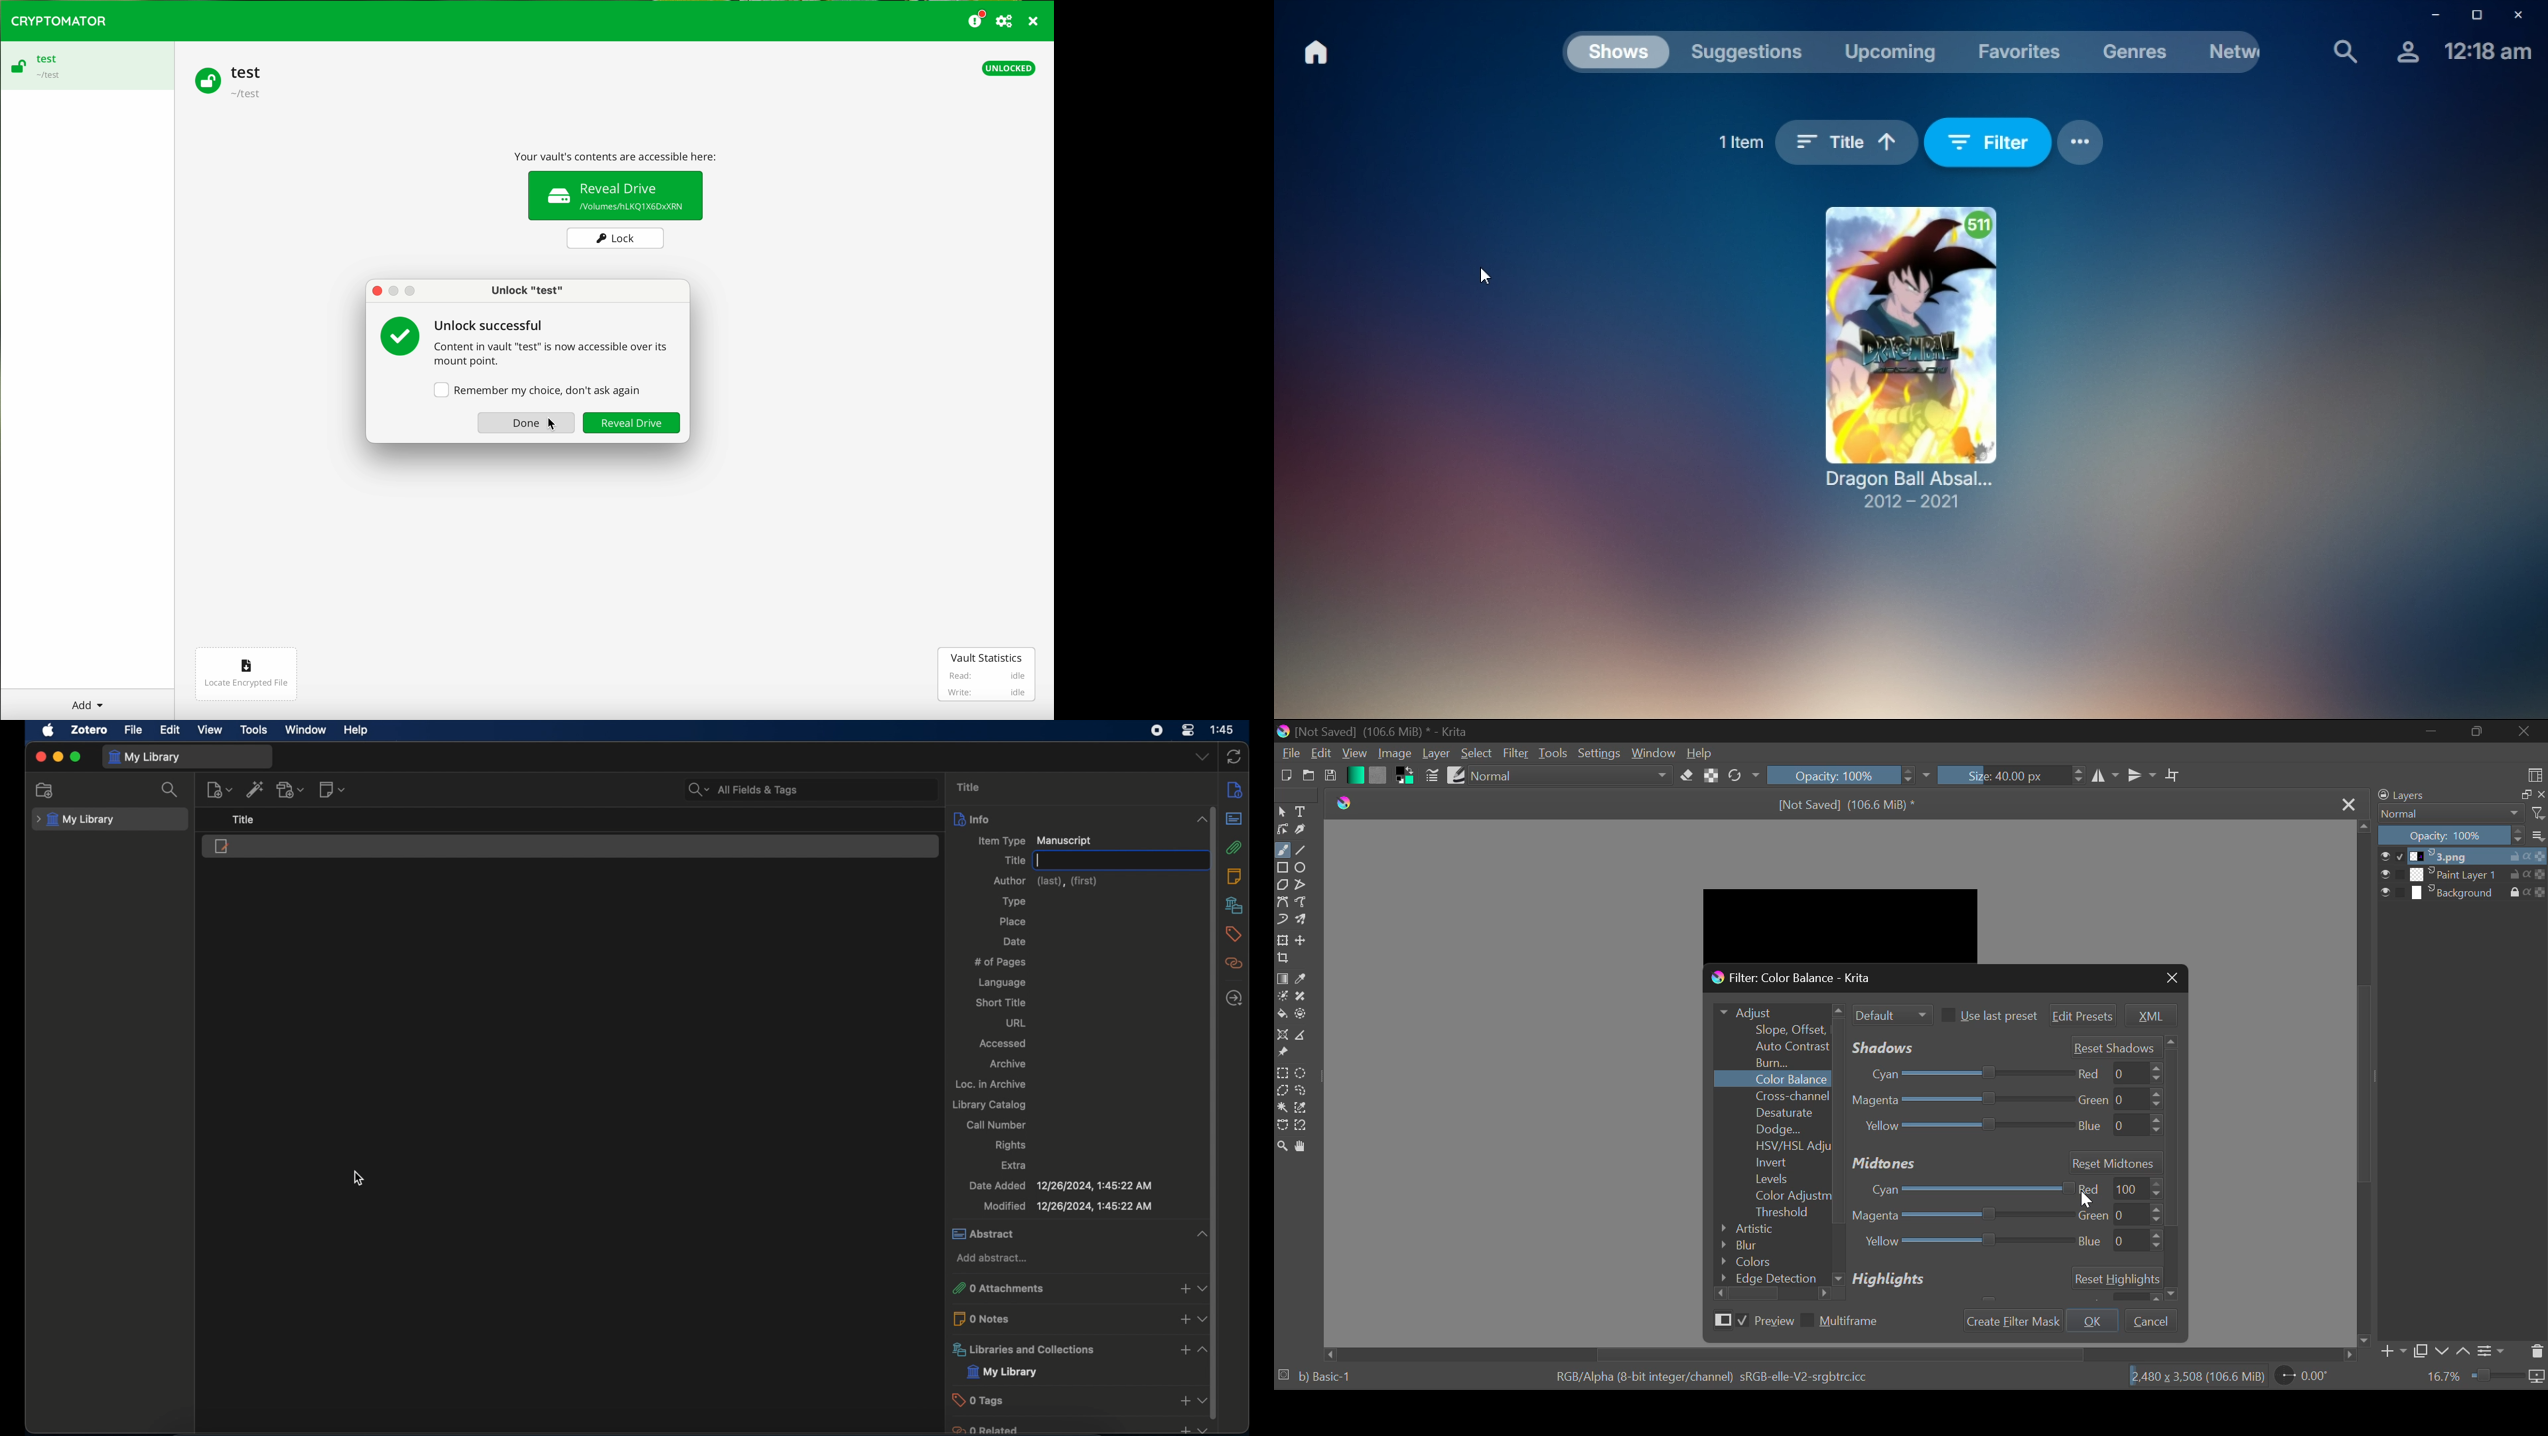 Image resolution: width=2548 pixels, height=1456 pixels. Describe the element at coordinates (1554, 755) in the screenshot. I see `Tools` at that location.